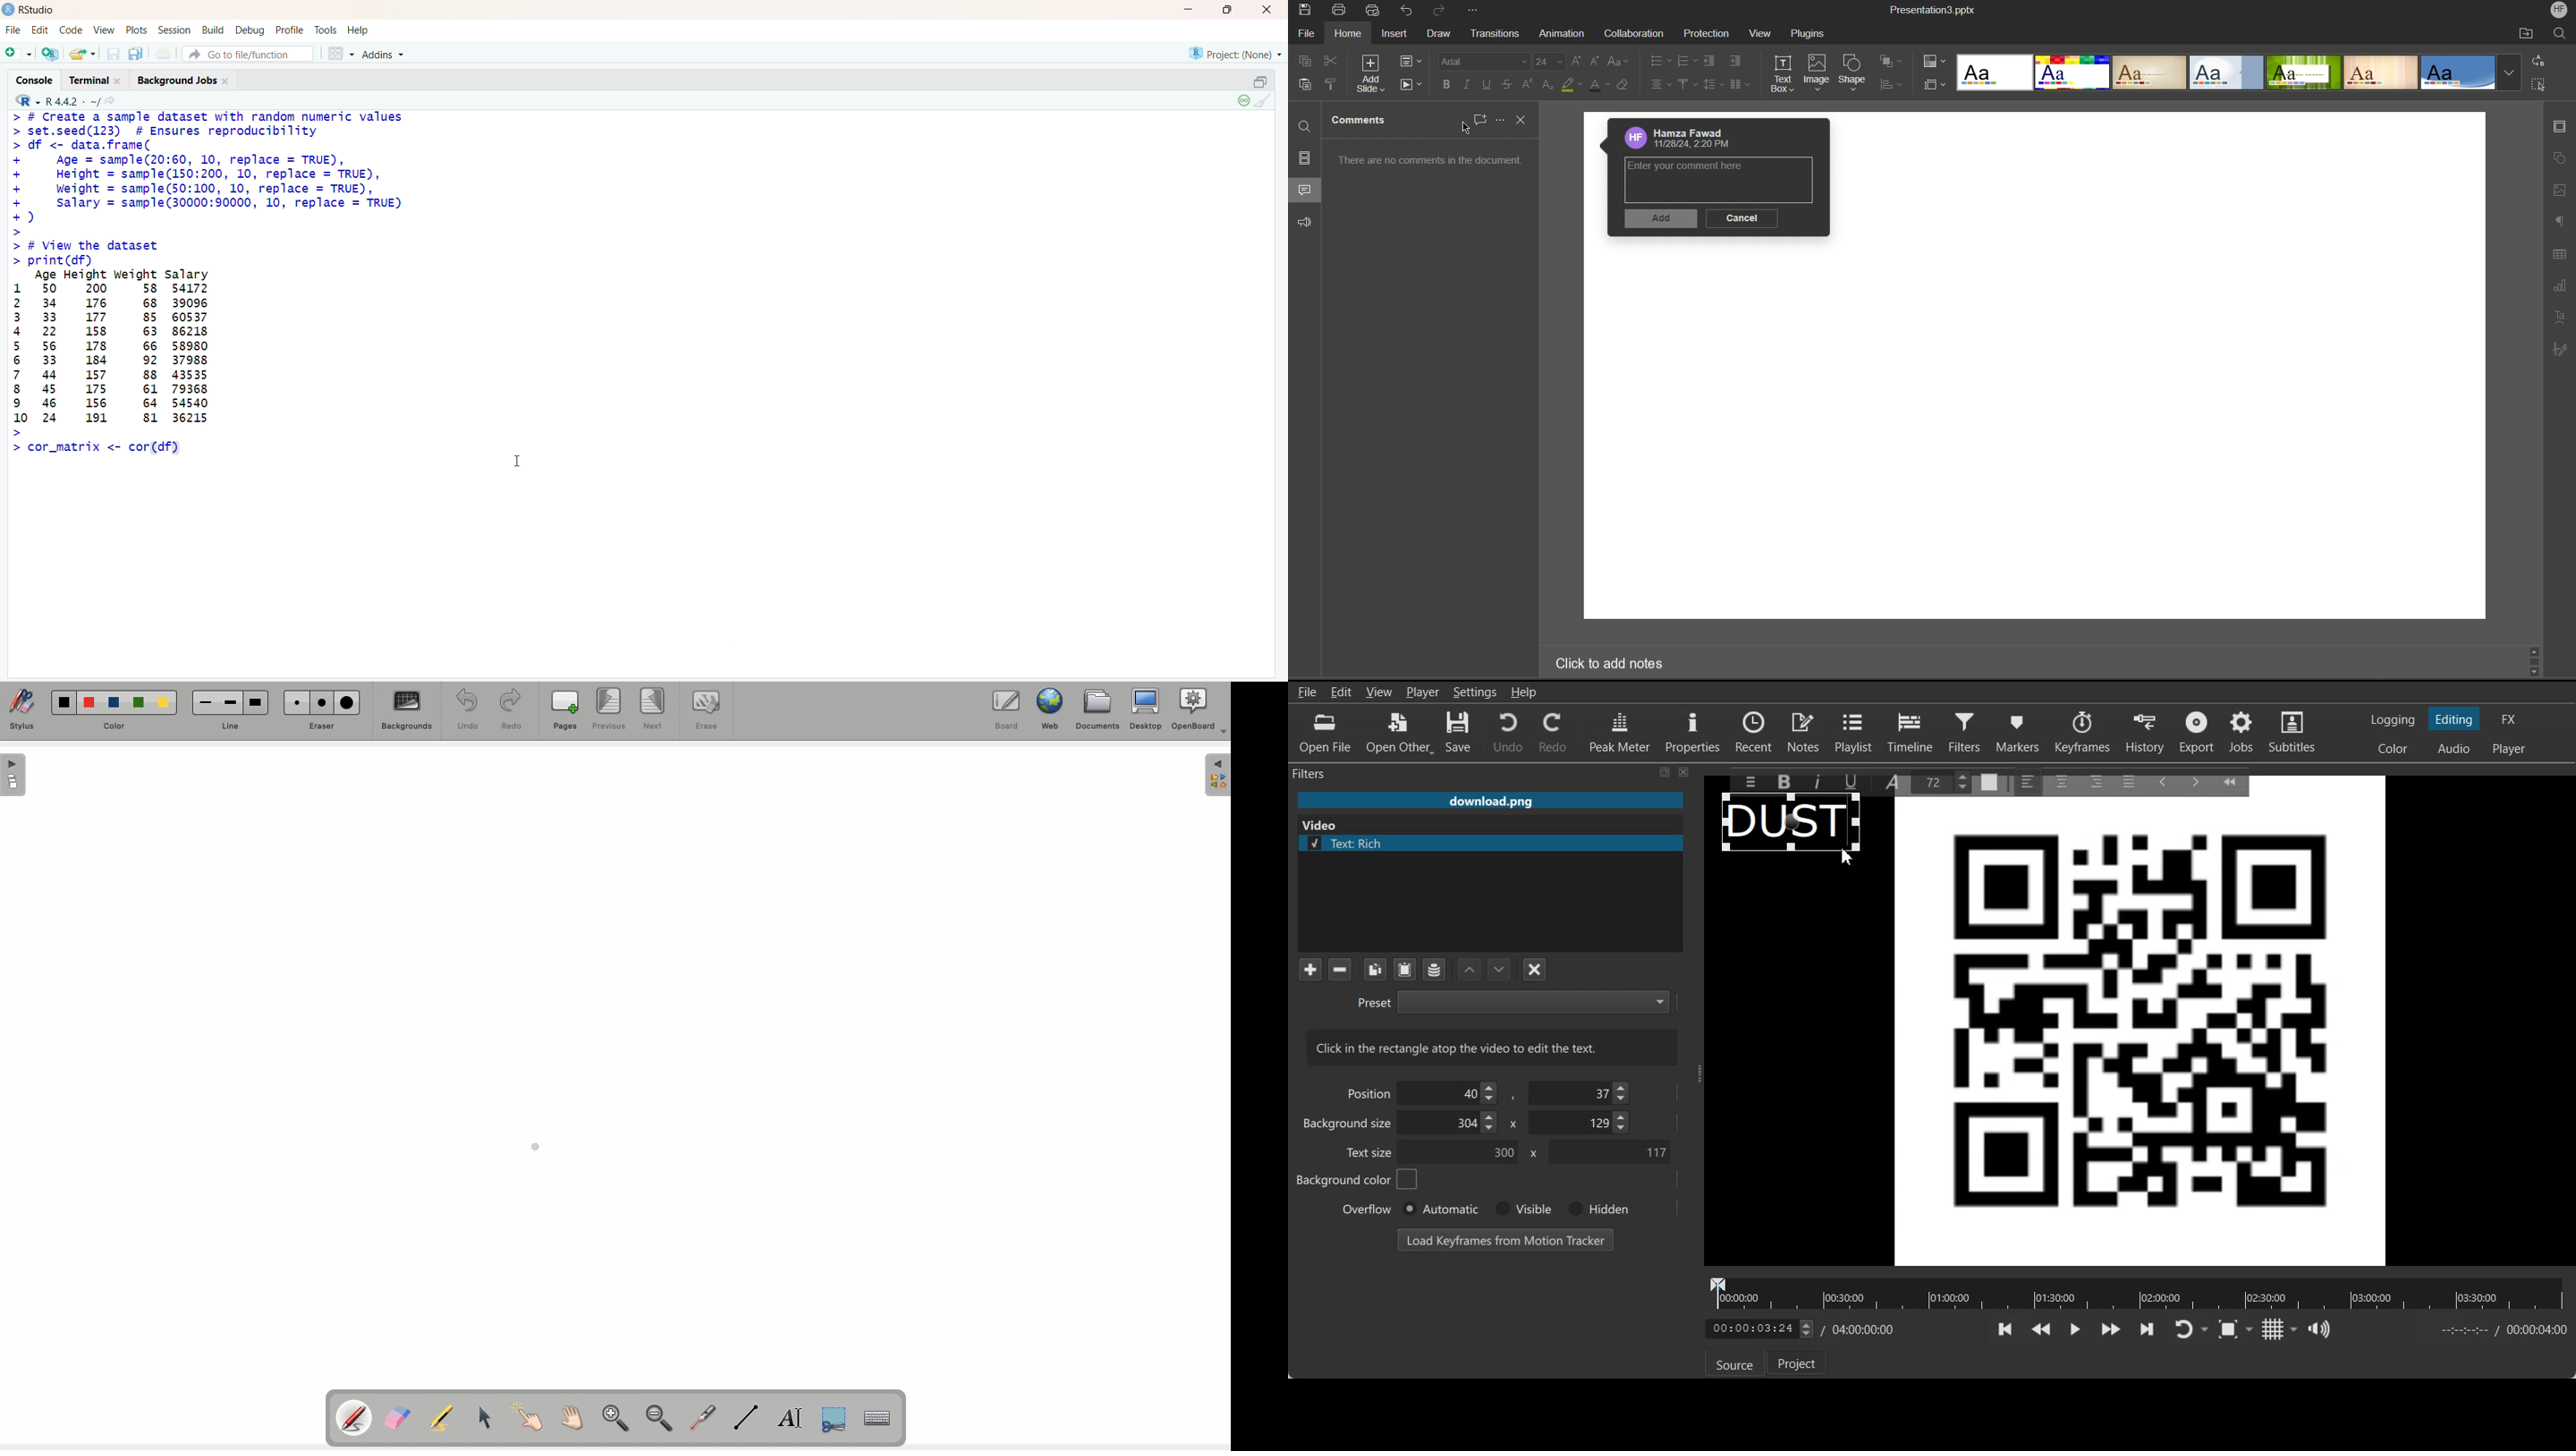  I want to click on Play Quickly backward, so click(2041, 1330).